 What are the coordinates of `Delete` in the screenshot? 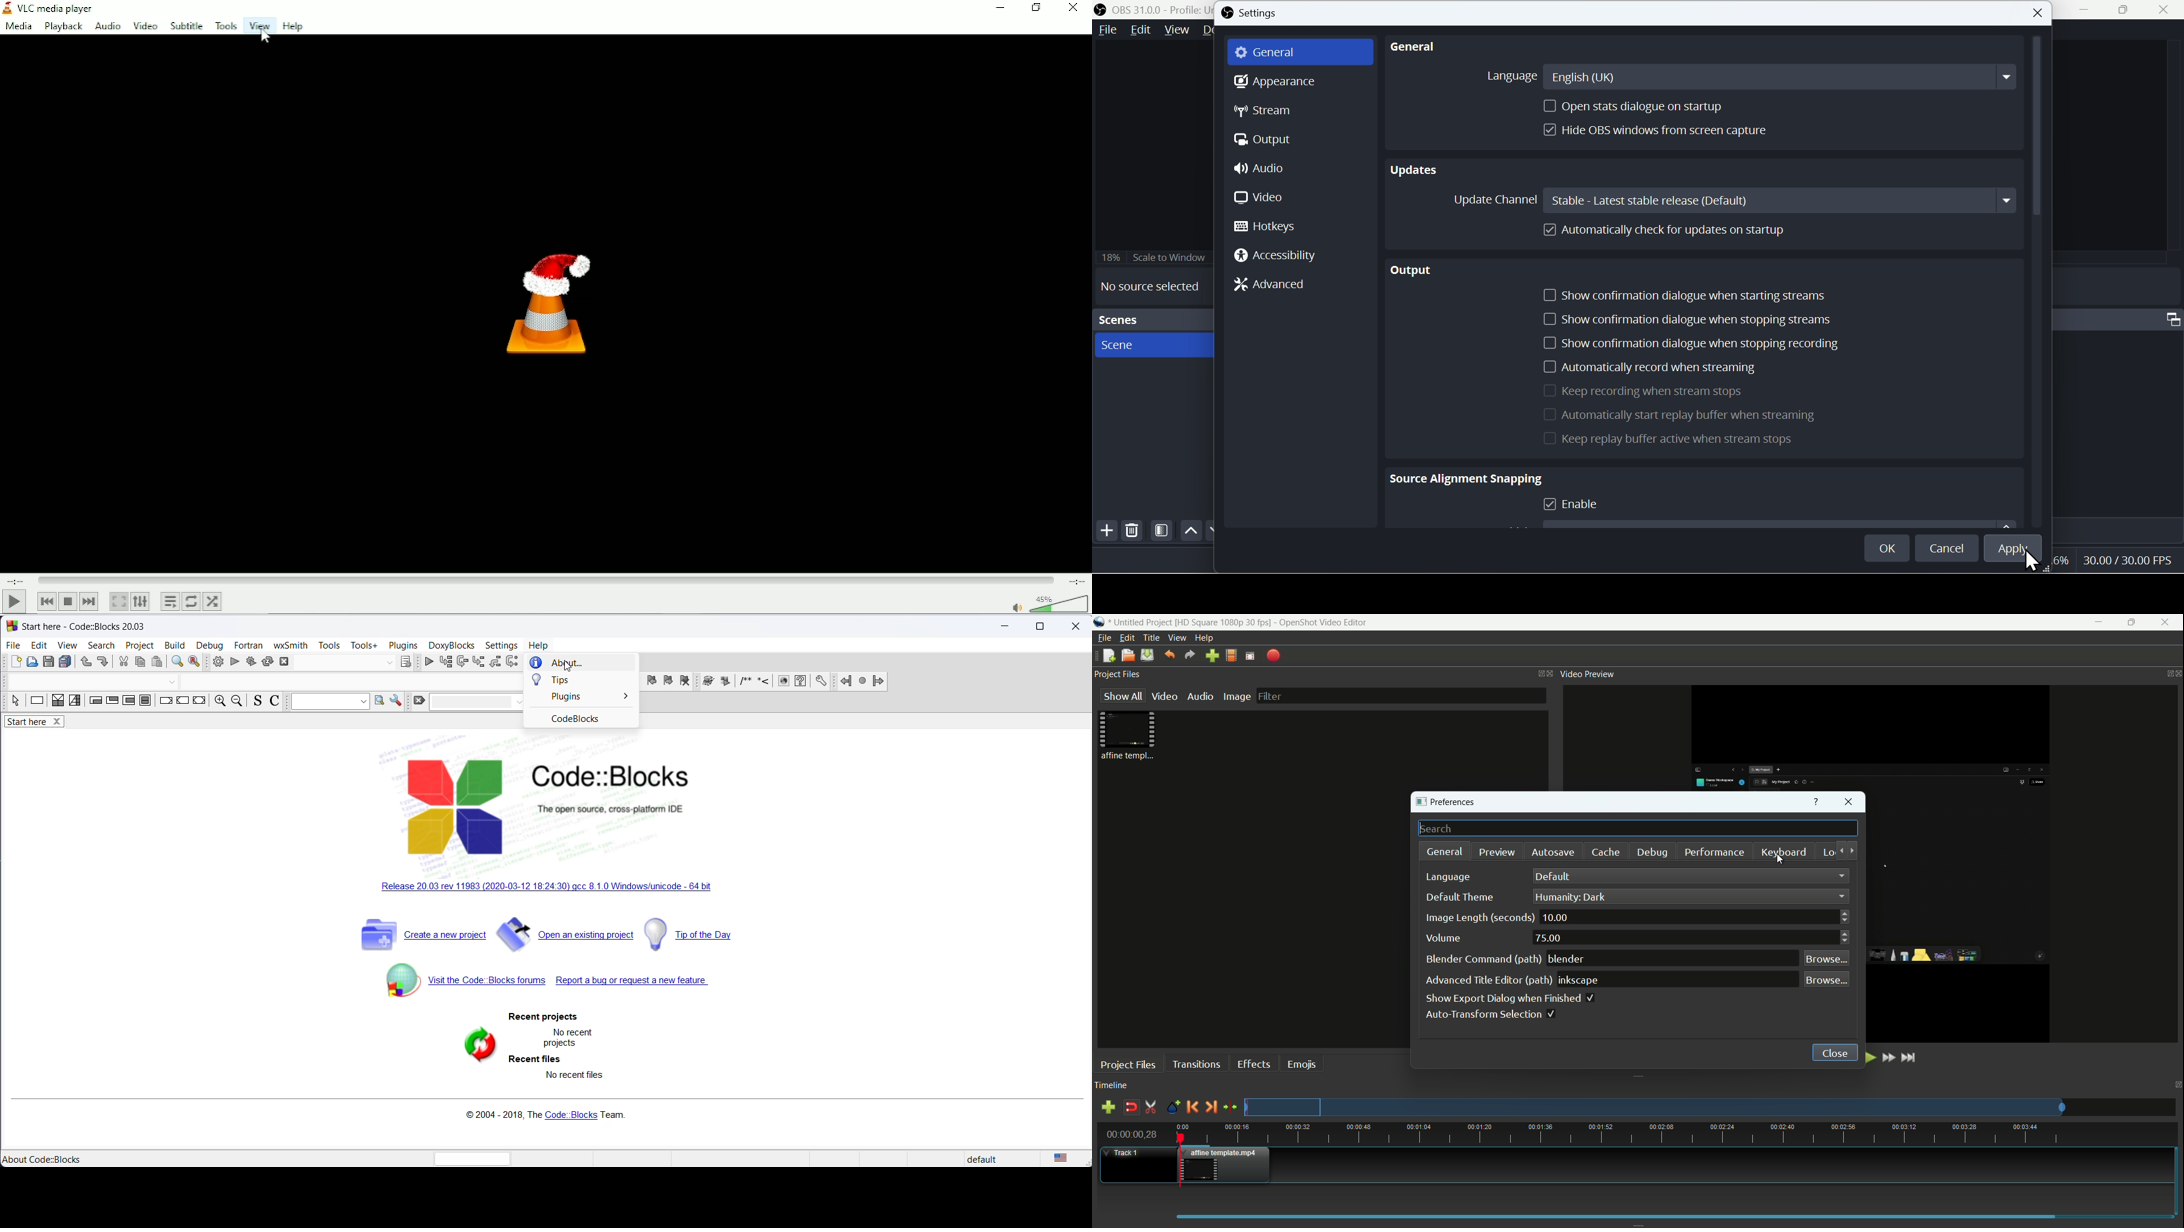 It's located at (1134, 530).